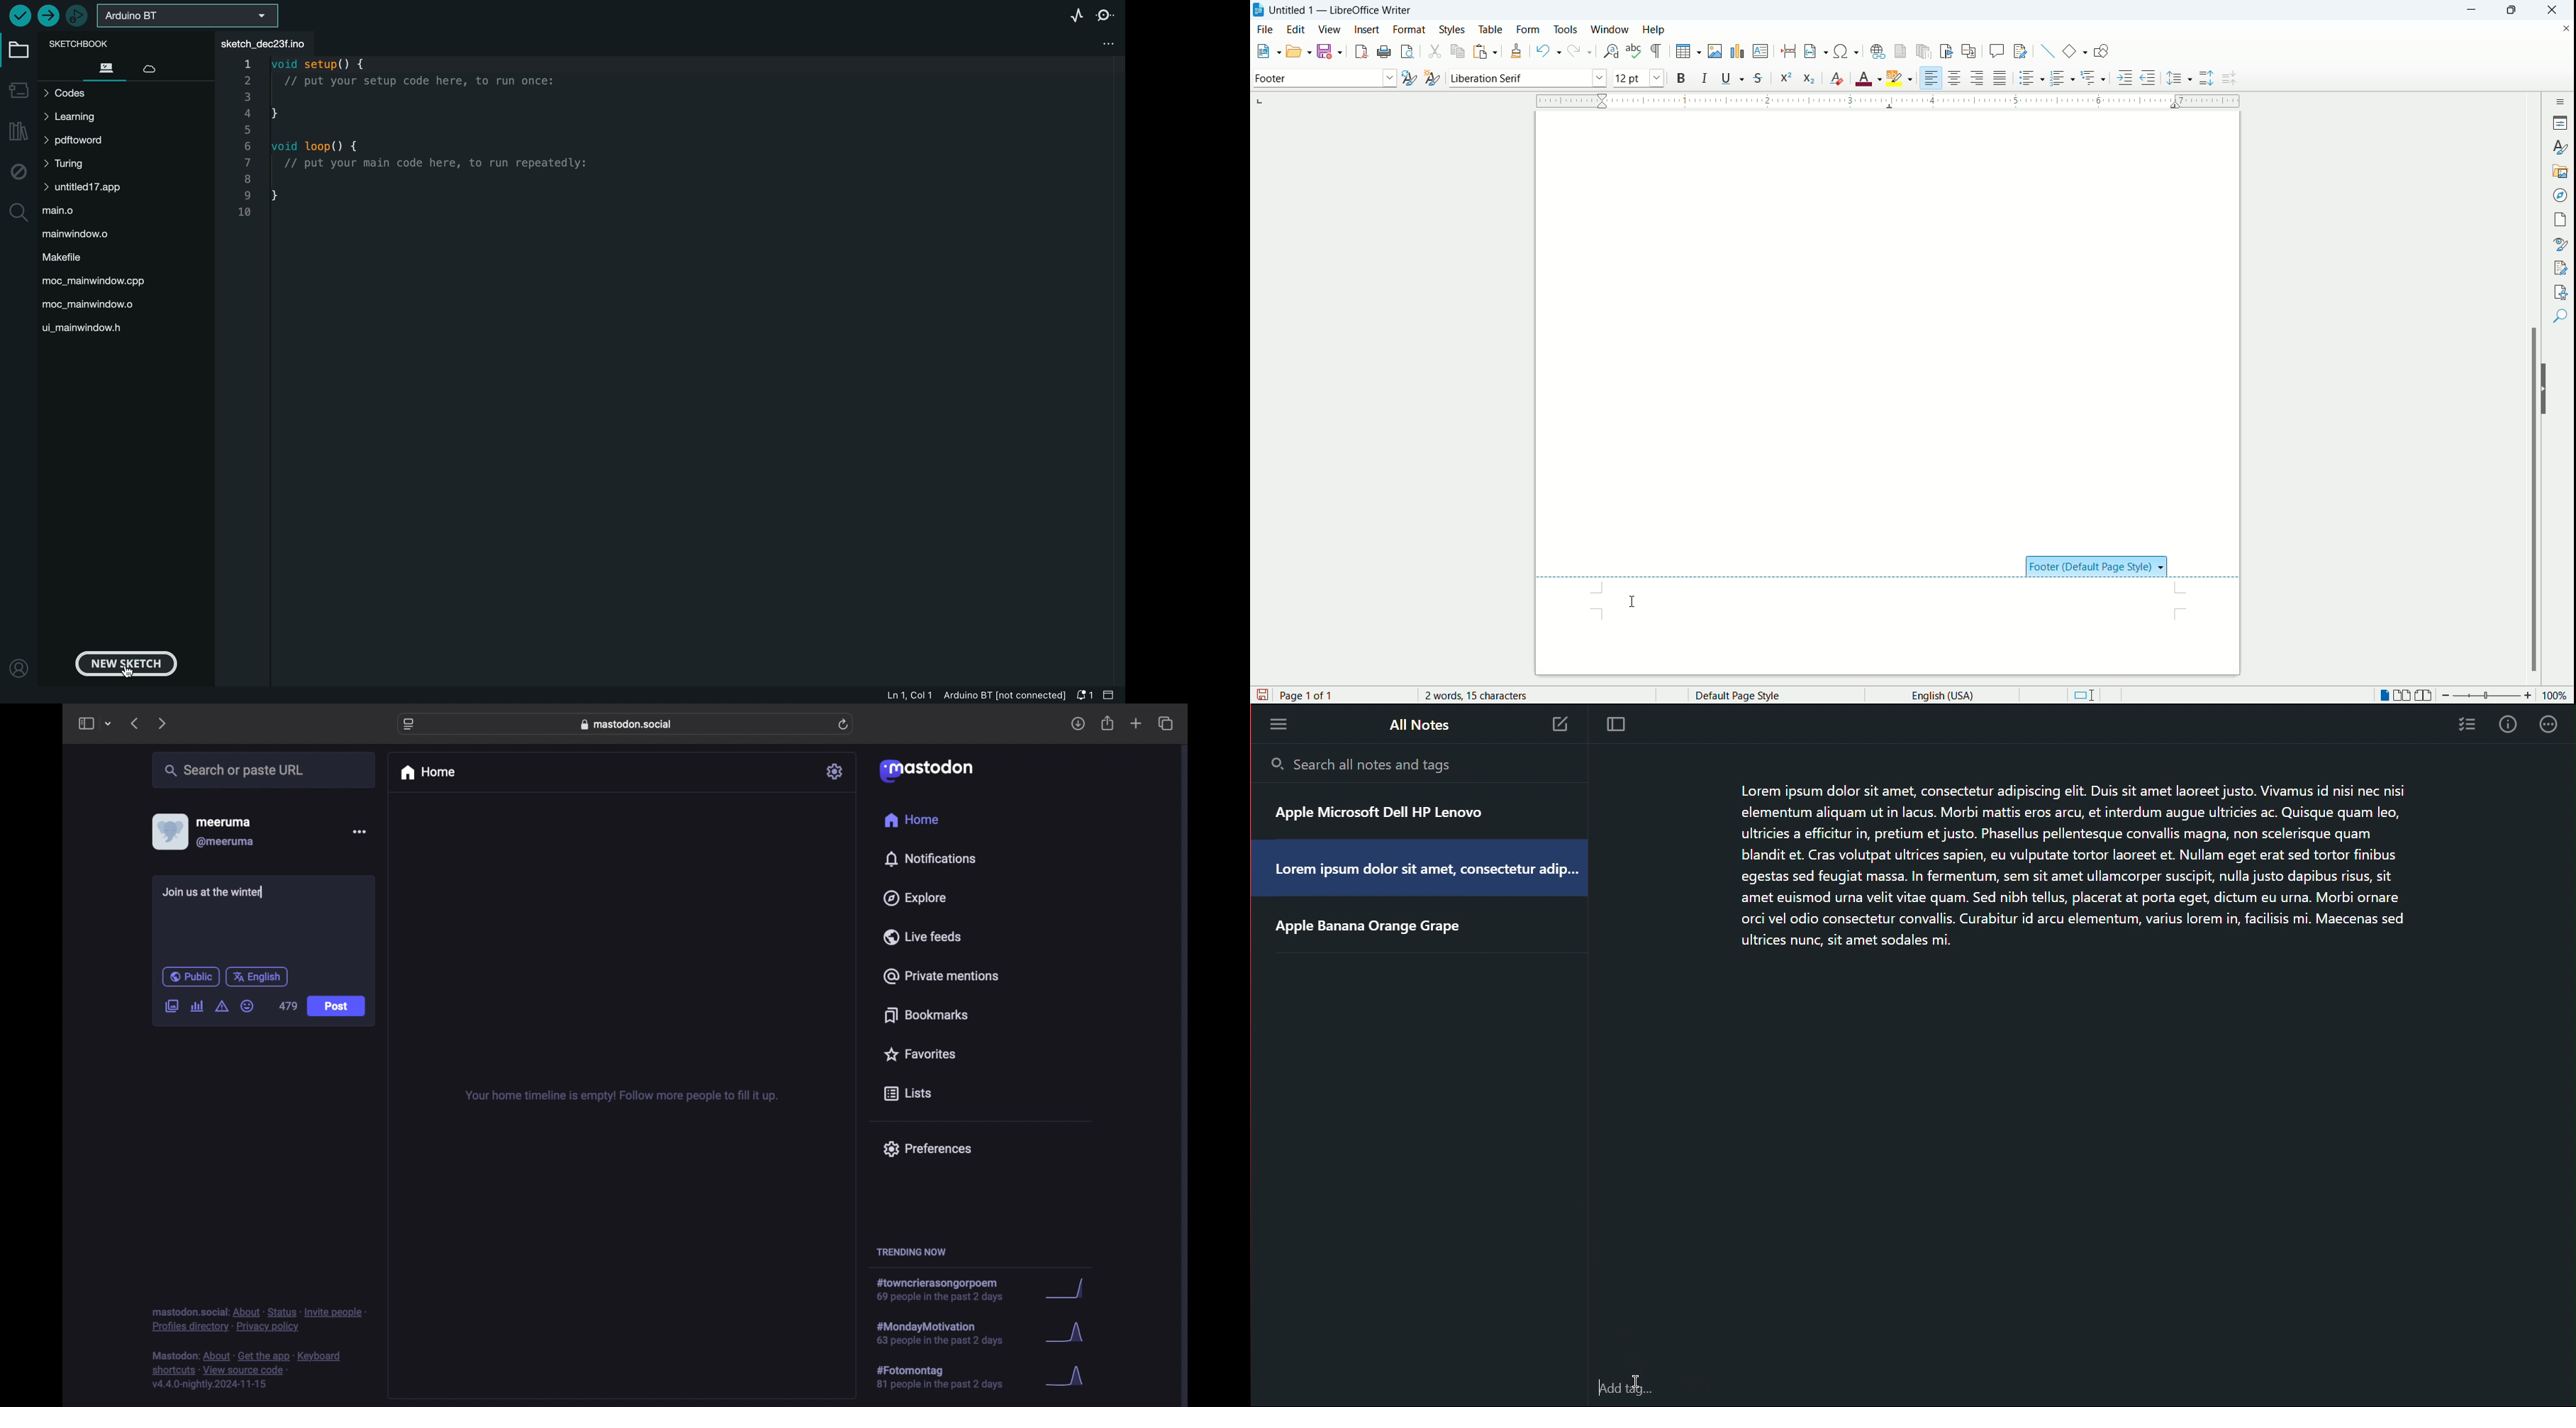 This screenshot has width=2576, height=1428. I want to click on @meeruma, so click(225, 842).